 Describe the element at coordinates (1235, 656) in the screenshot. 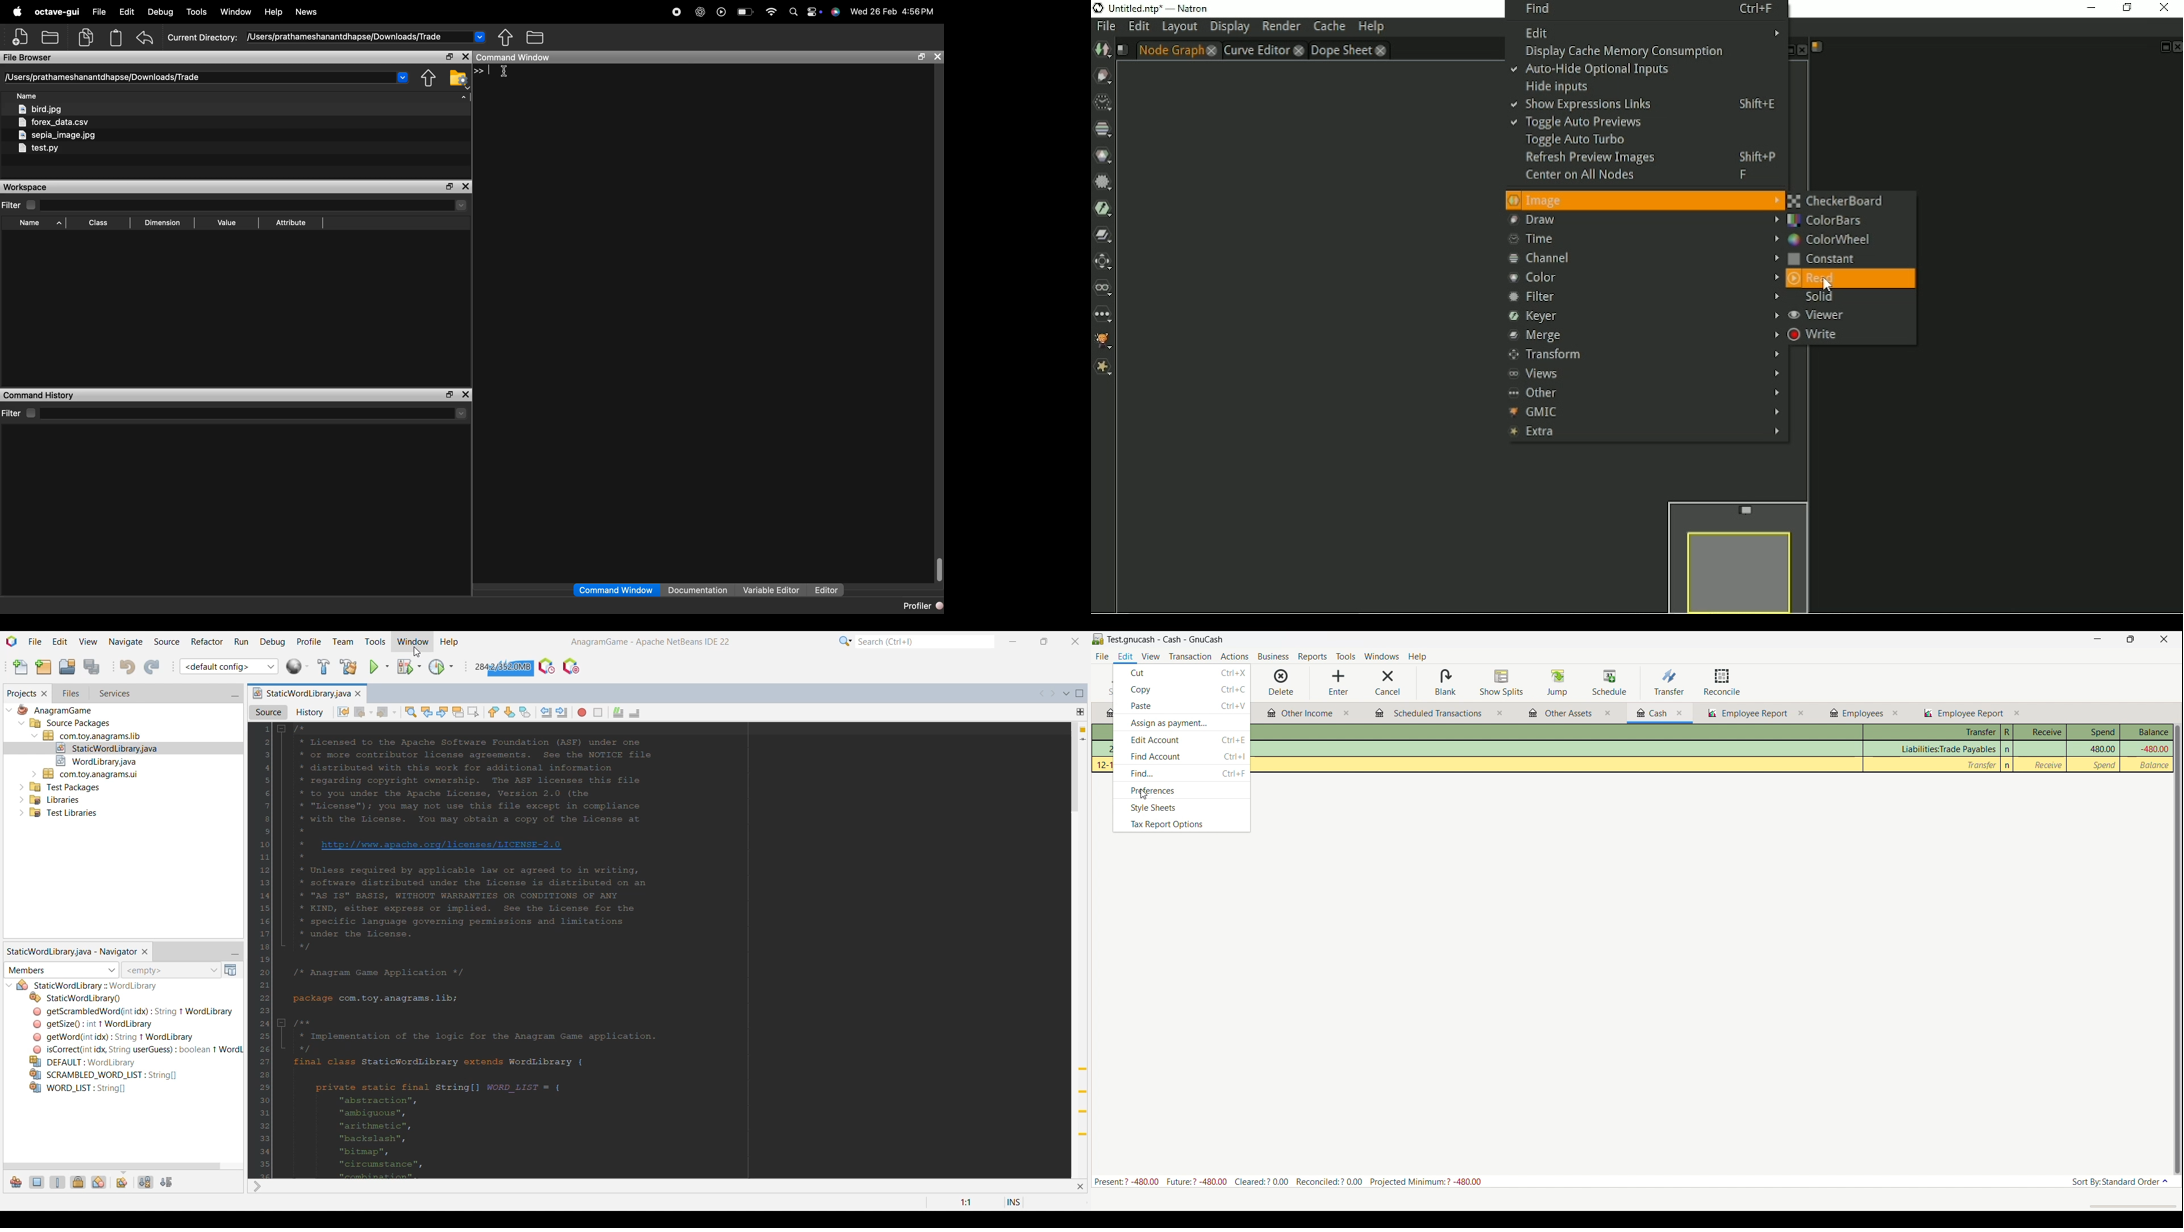

I see `Actions` at that location.